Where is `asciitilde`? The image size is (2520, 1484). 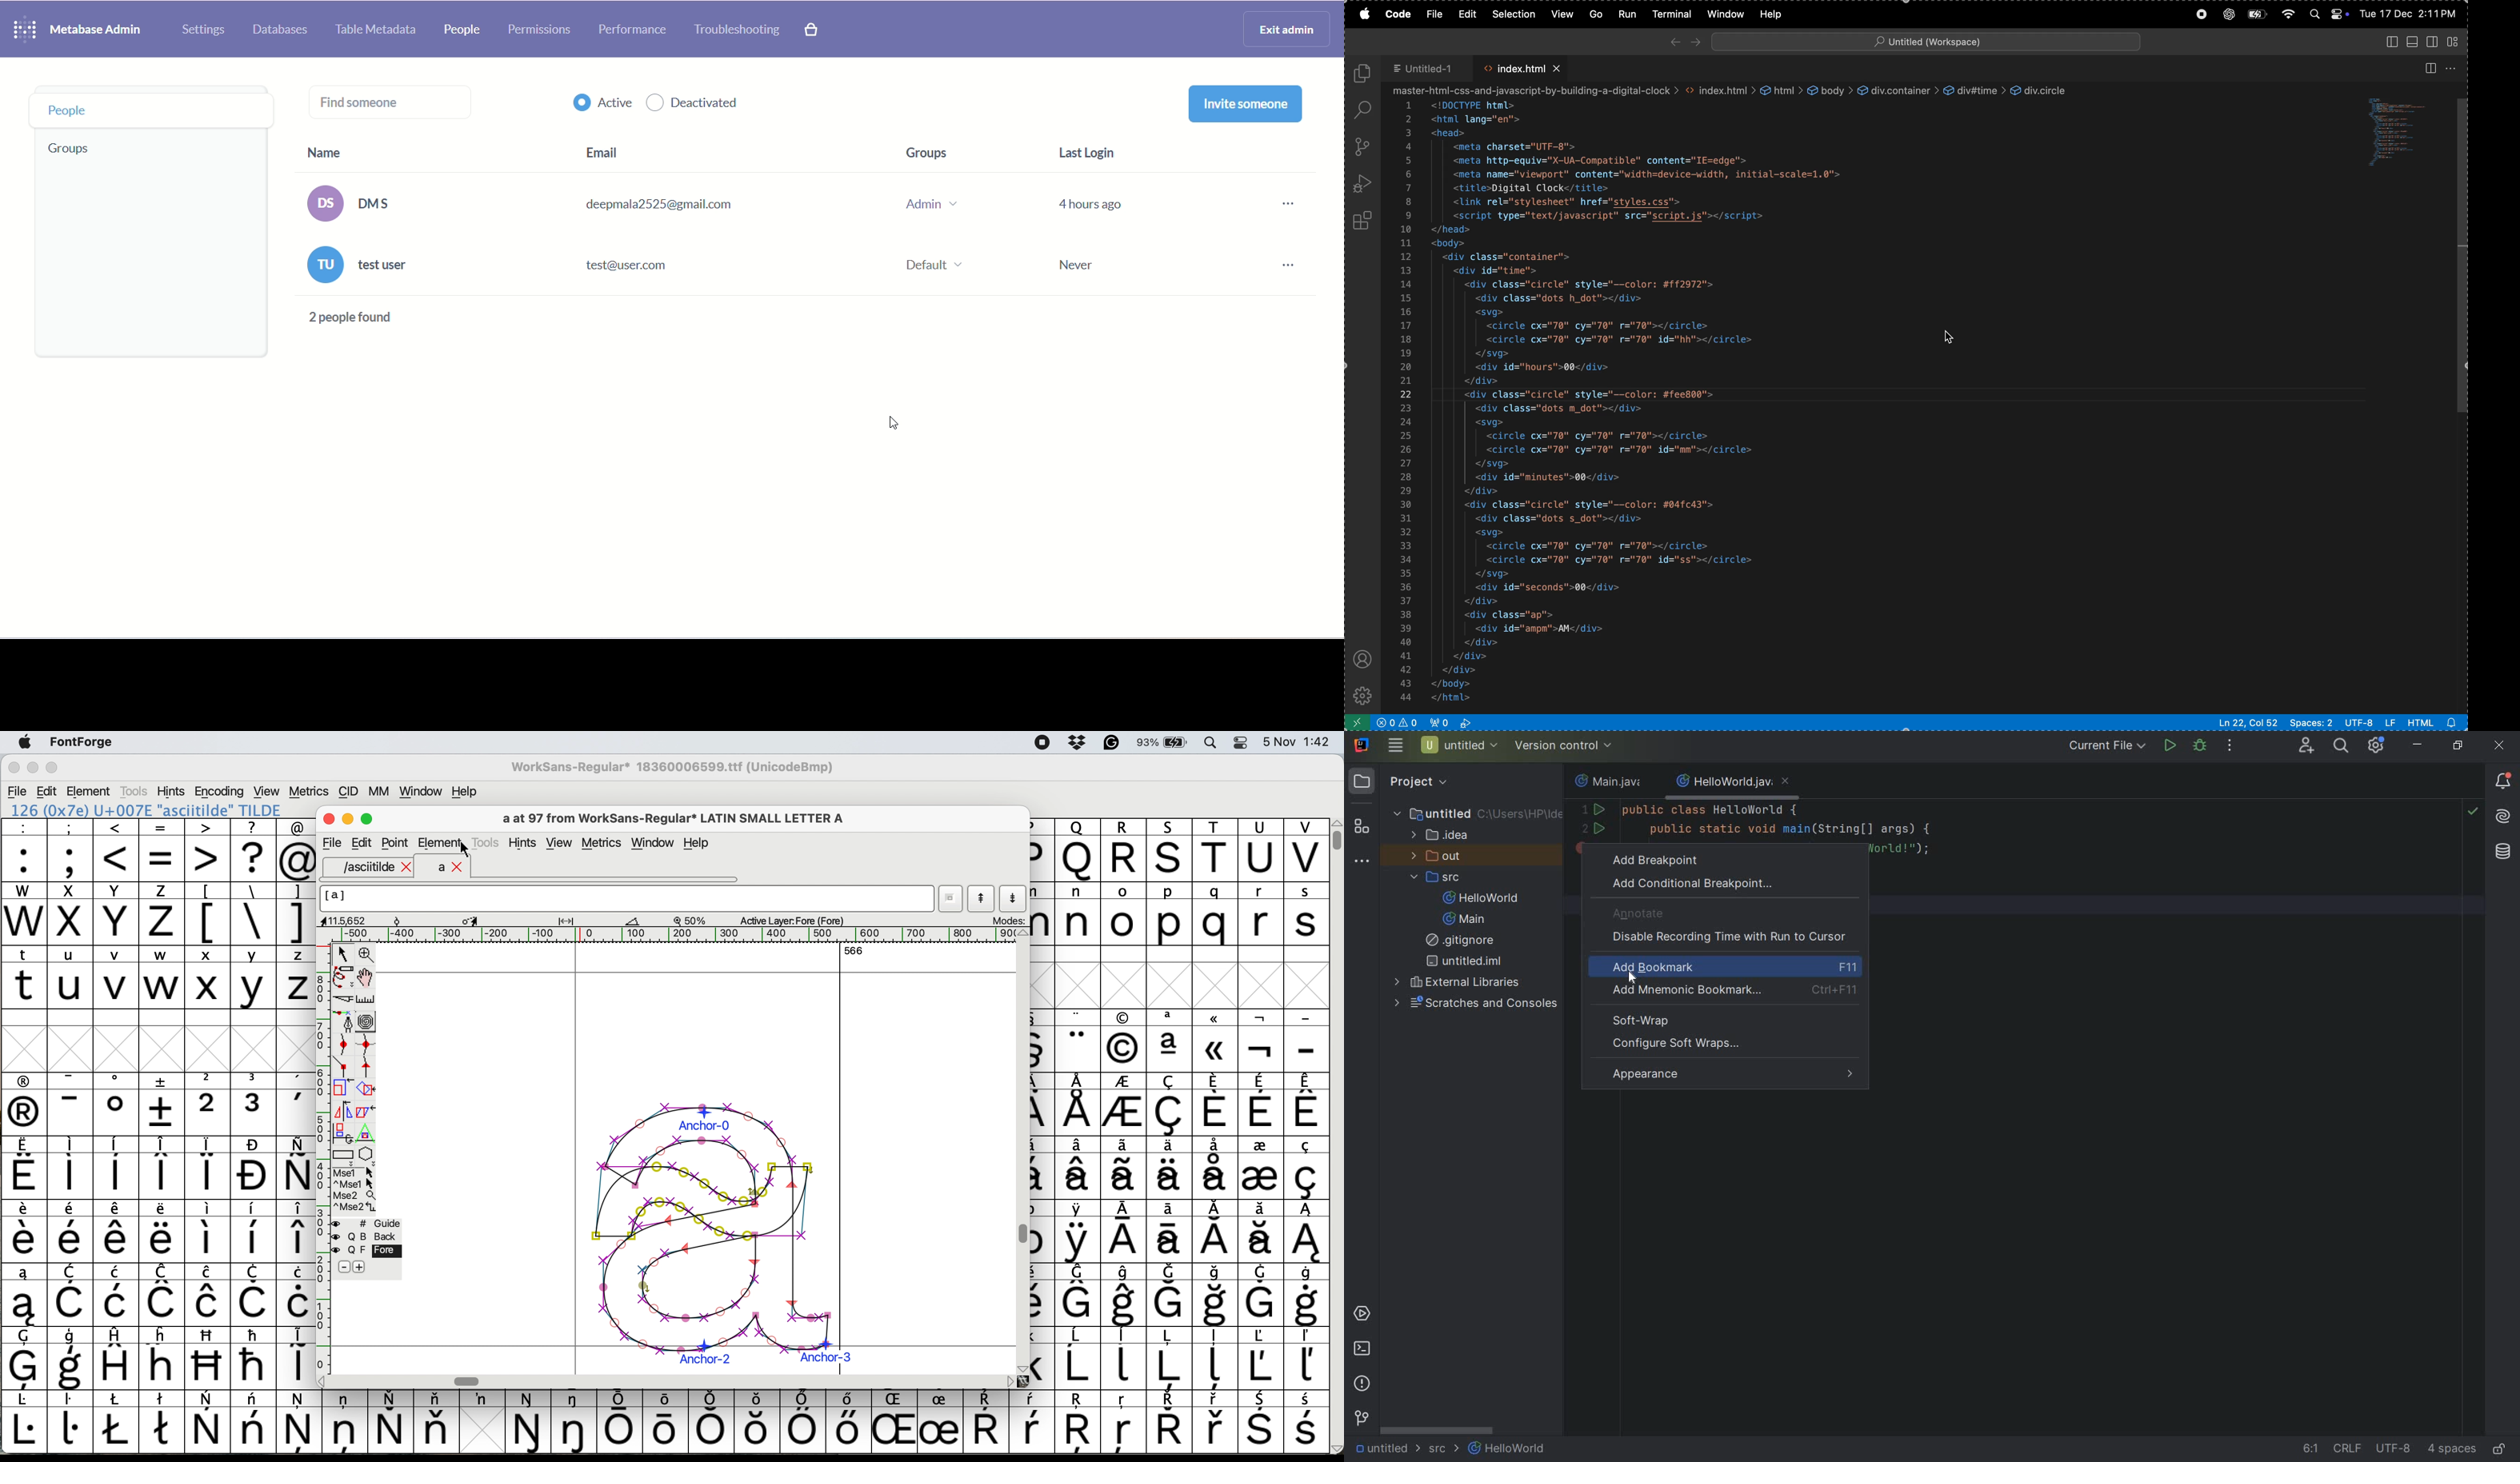 asciitilde is located at coordinates (375, 867).